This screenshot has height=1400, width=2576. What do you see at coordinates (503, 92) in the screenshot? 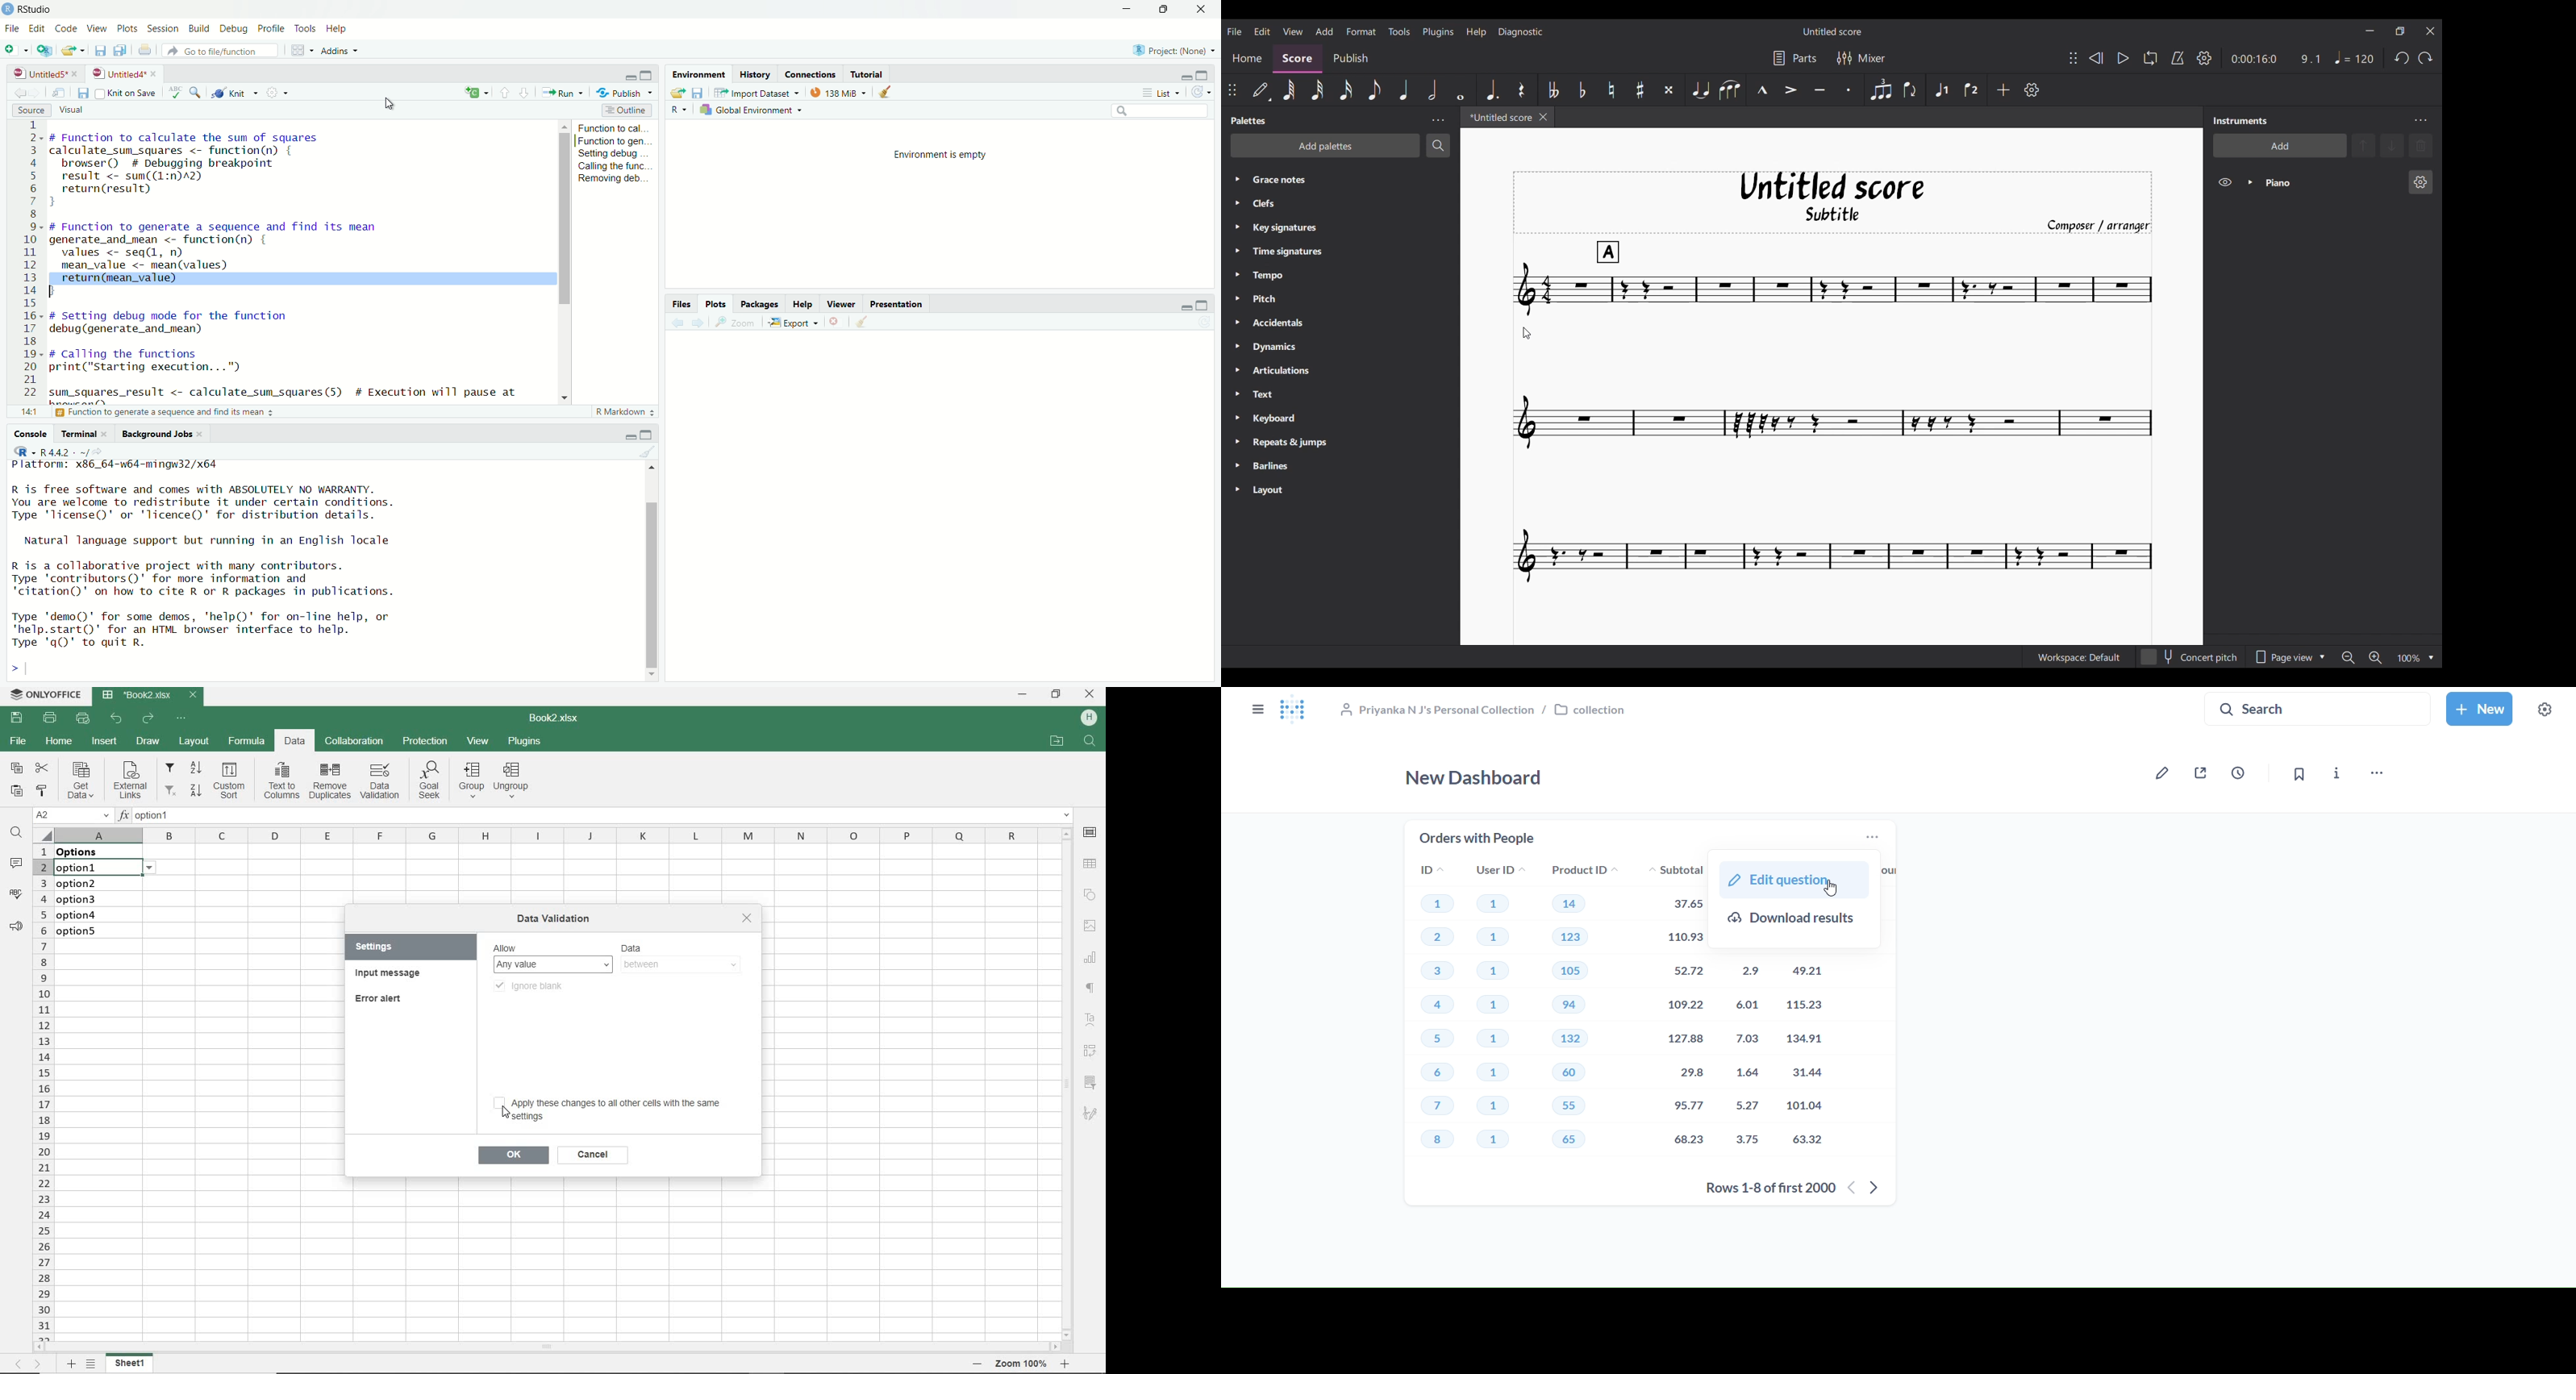
I see `go to previous section/chunk` at bounding box center [503, 92].